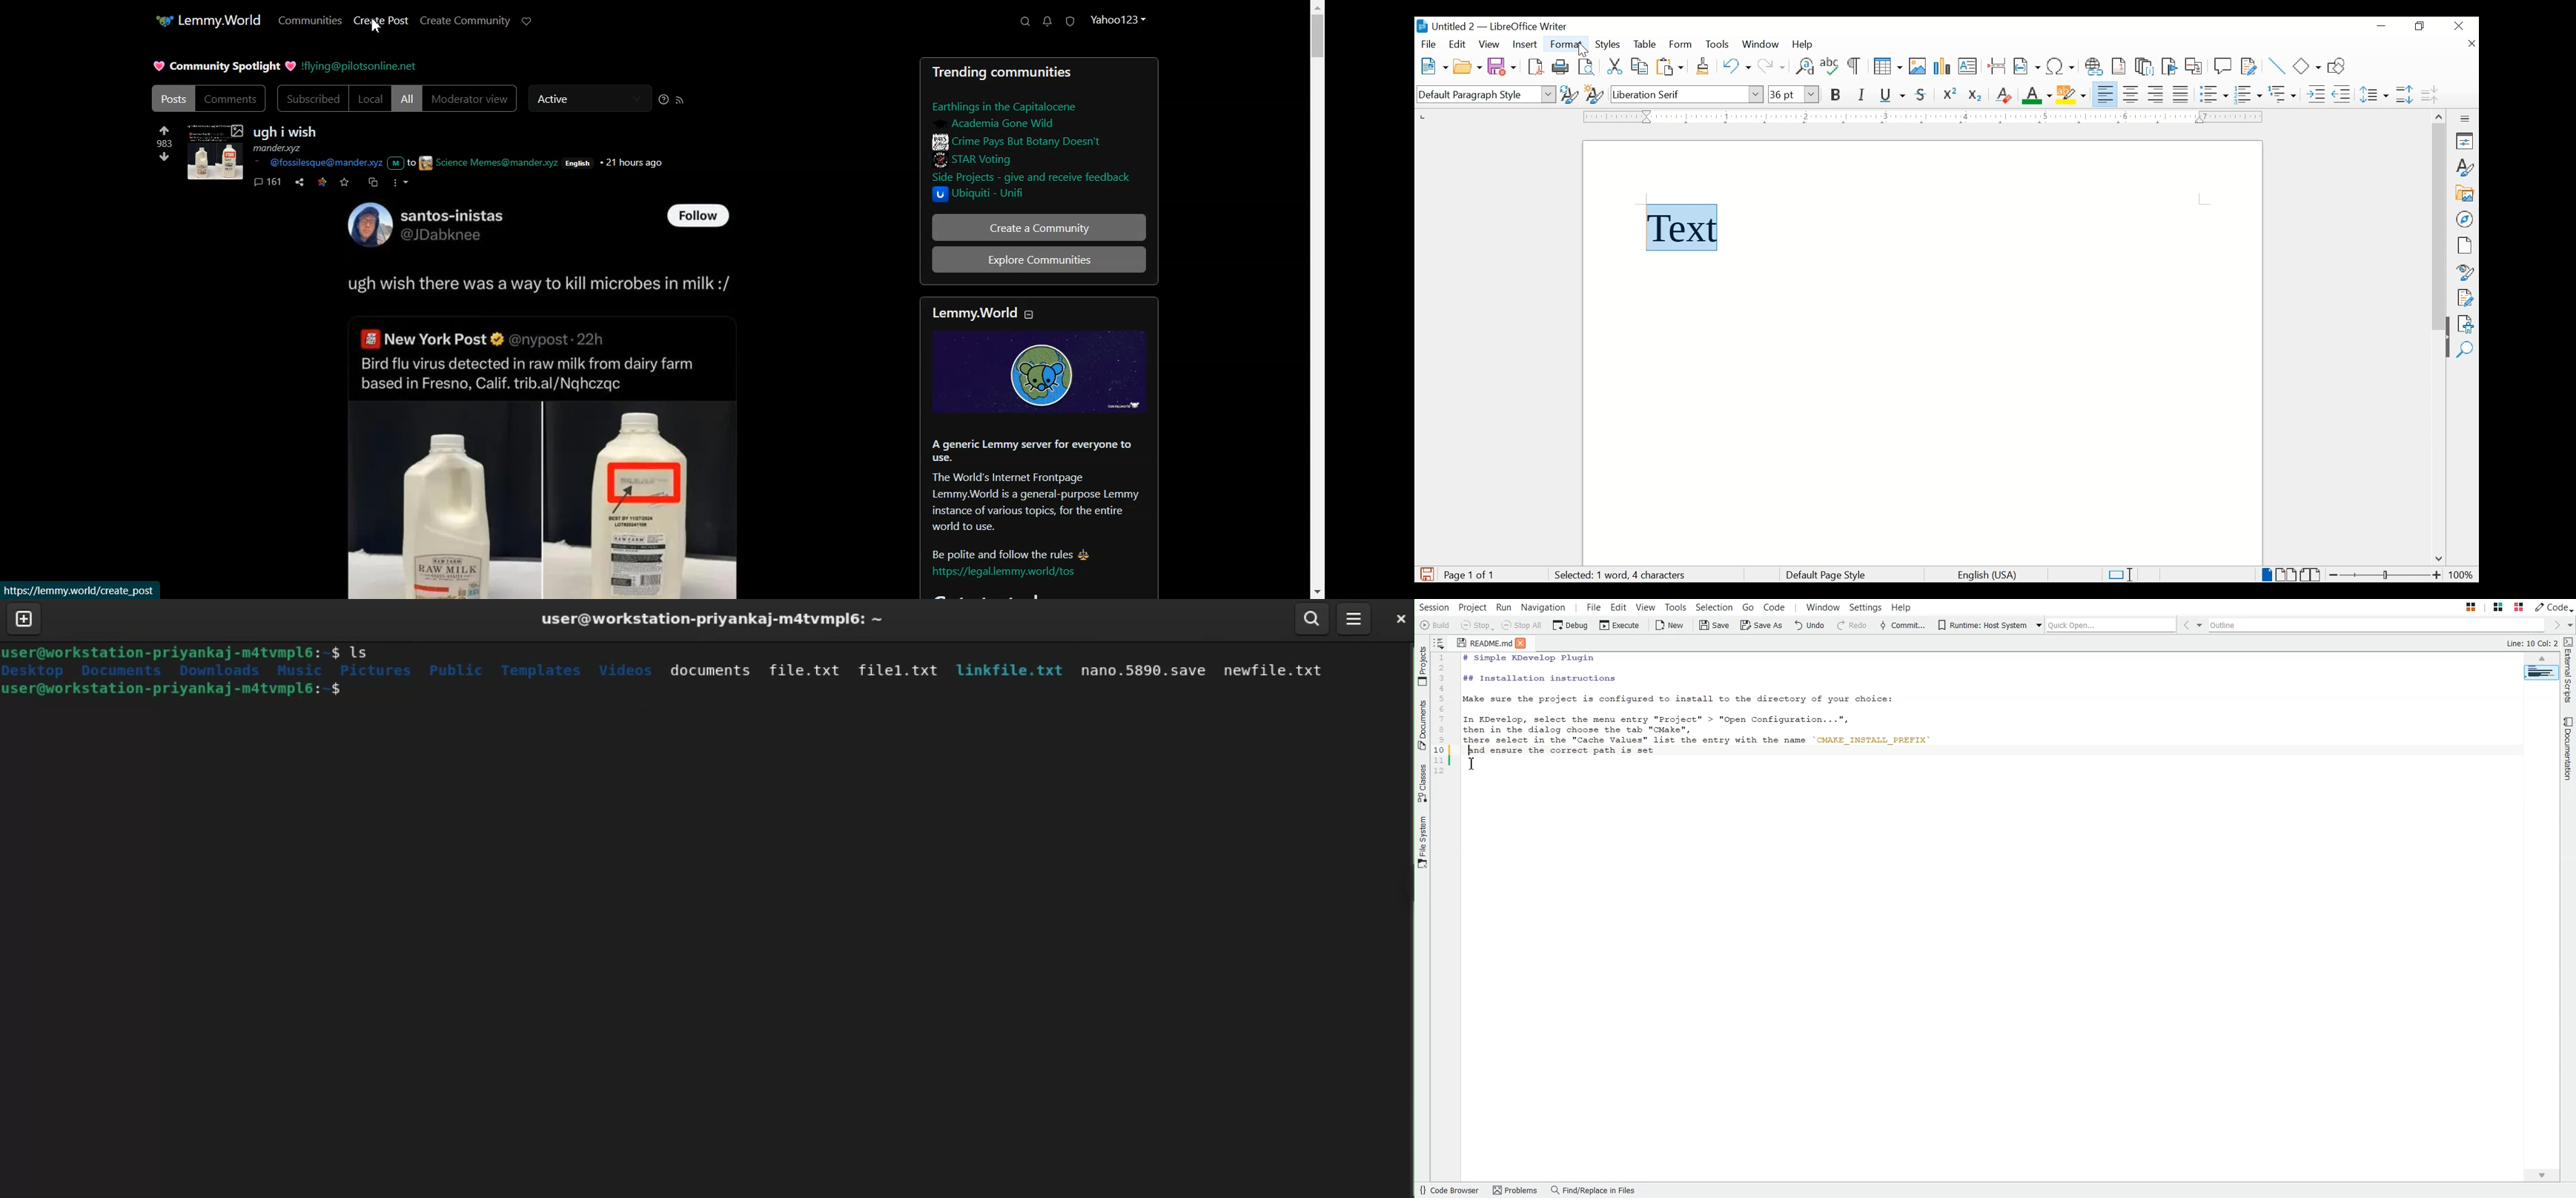 This screenshot has width=2576, height=1204. I want to click on word count, so click(1637, 576).